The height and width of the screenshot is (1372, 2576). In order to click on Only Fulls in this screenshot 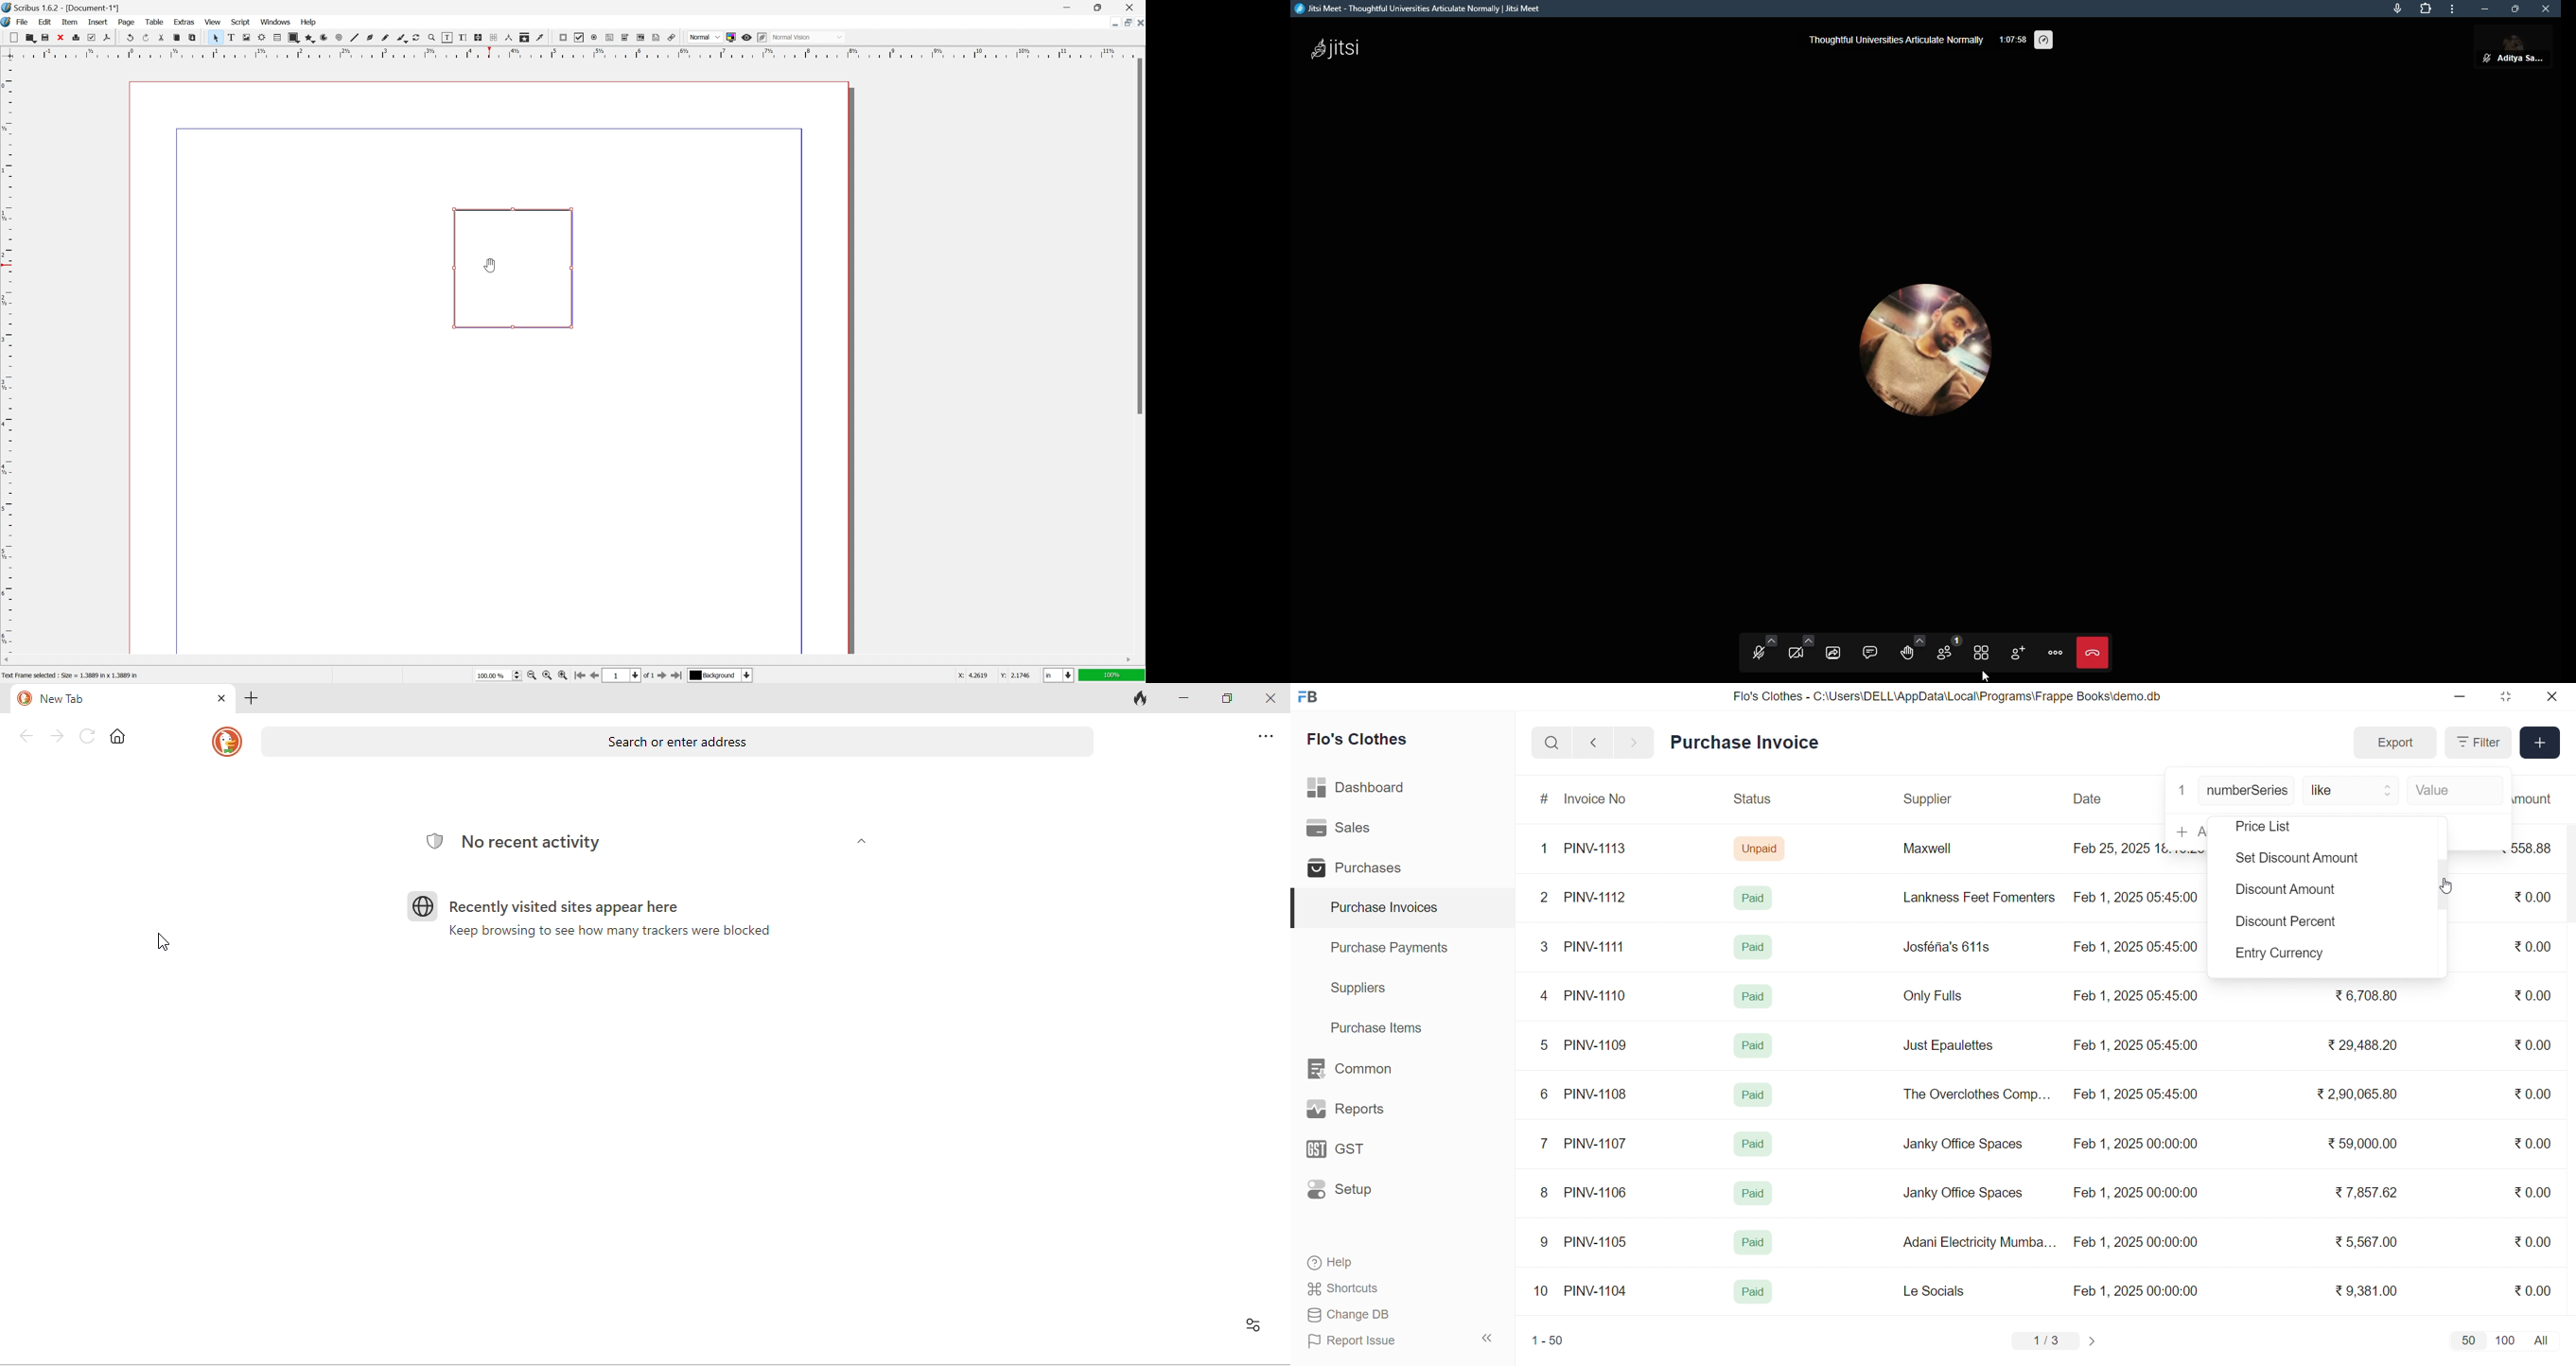, I will do `click(1939, 999)`.